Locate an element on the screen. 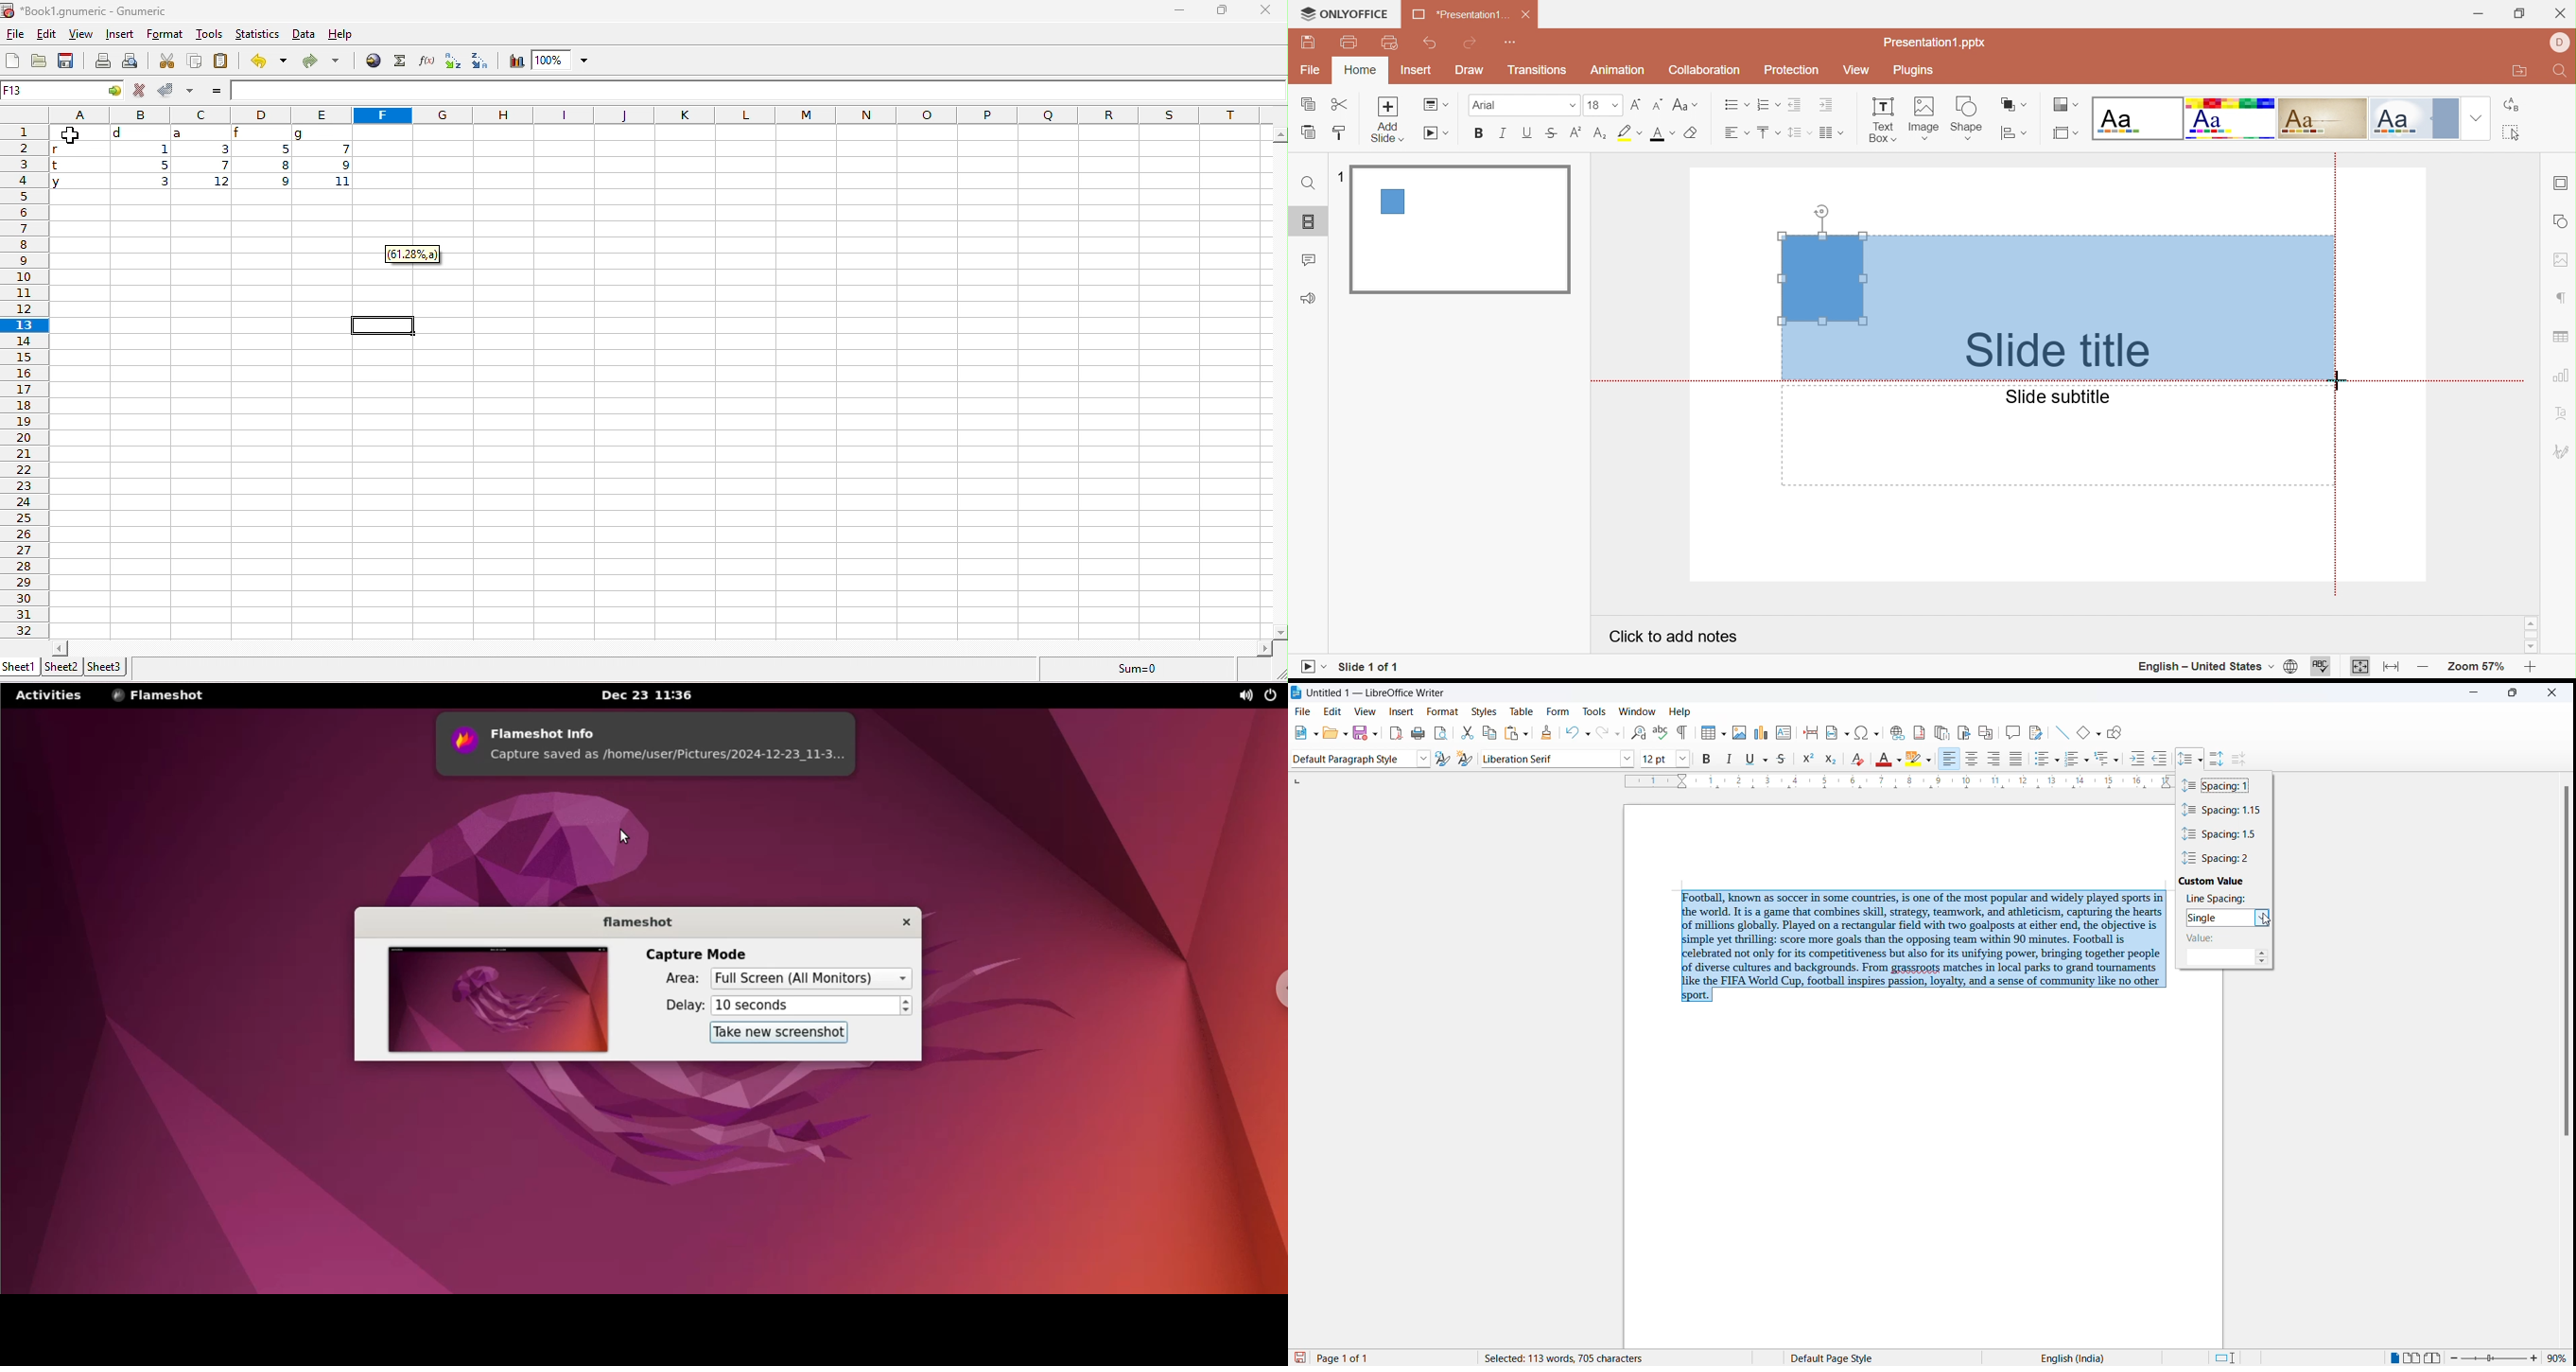  Decrease indent is located at coordinates (1796, 104).